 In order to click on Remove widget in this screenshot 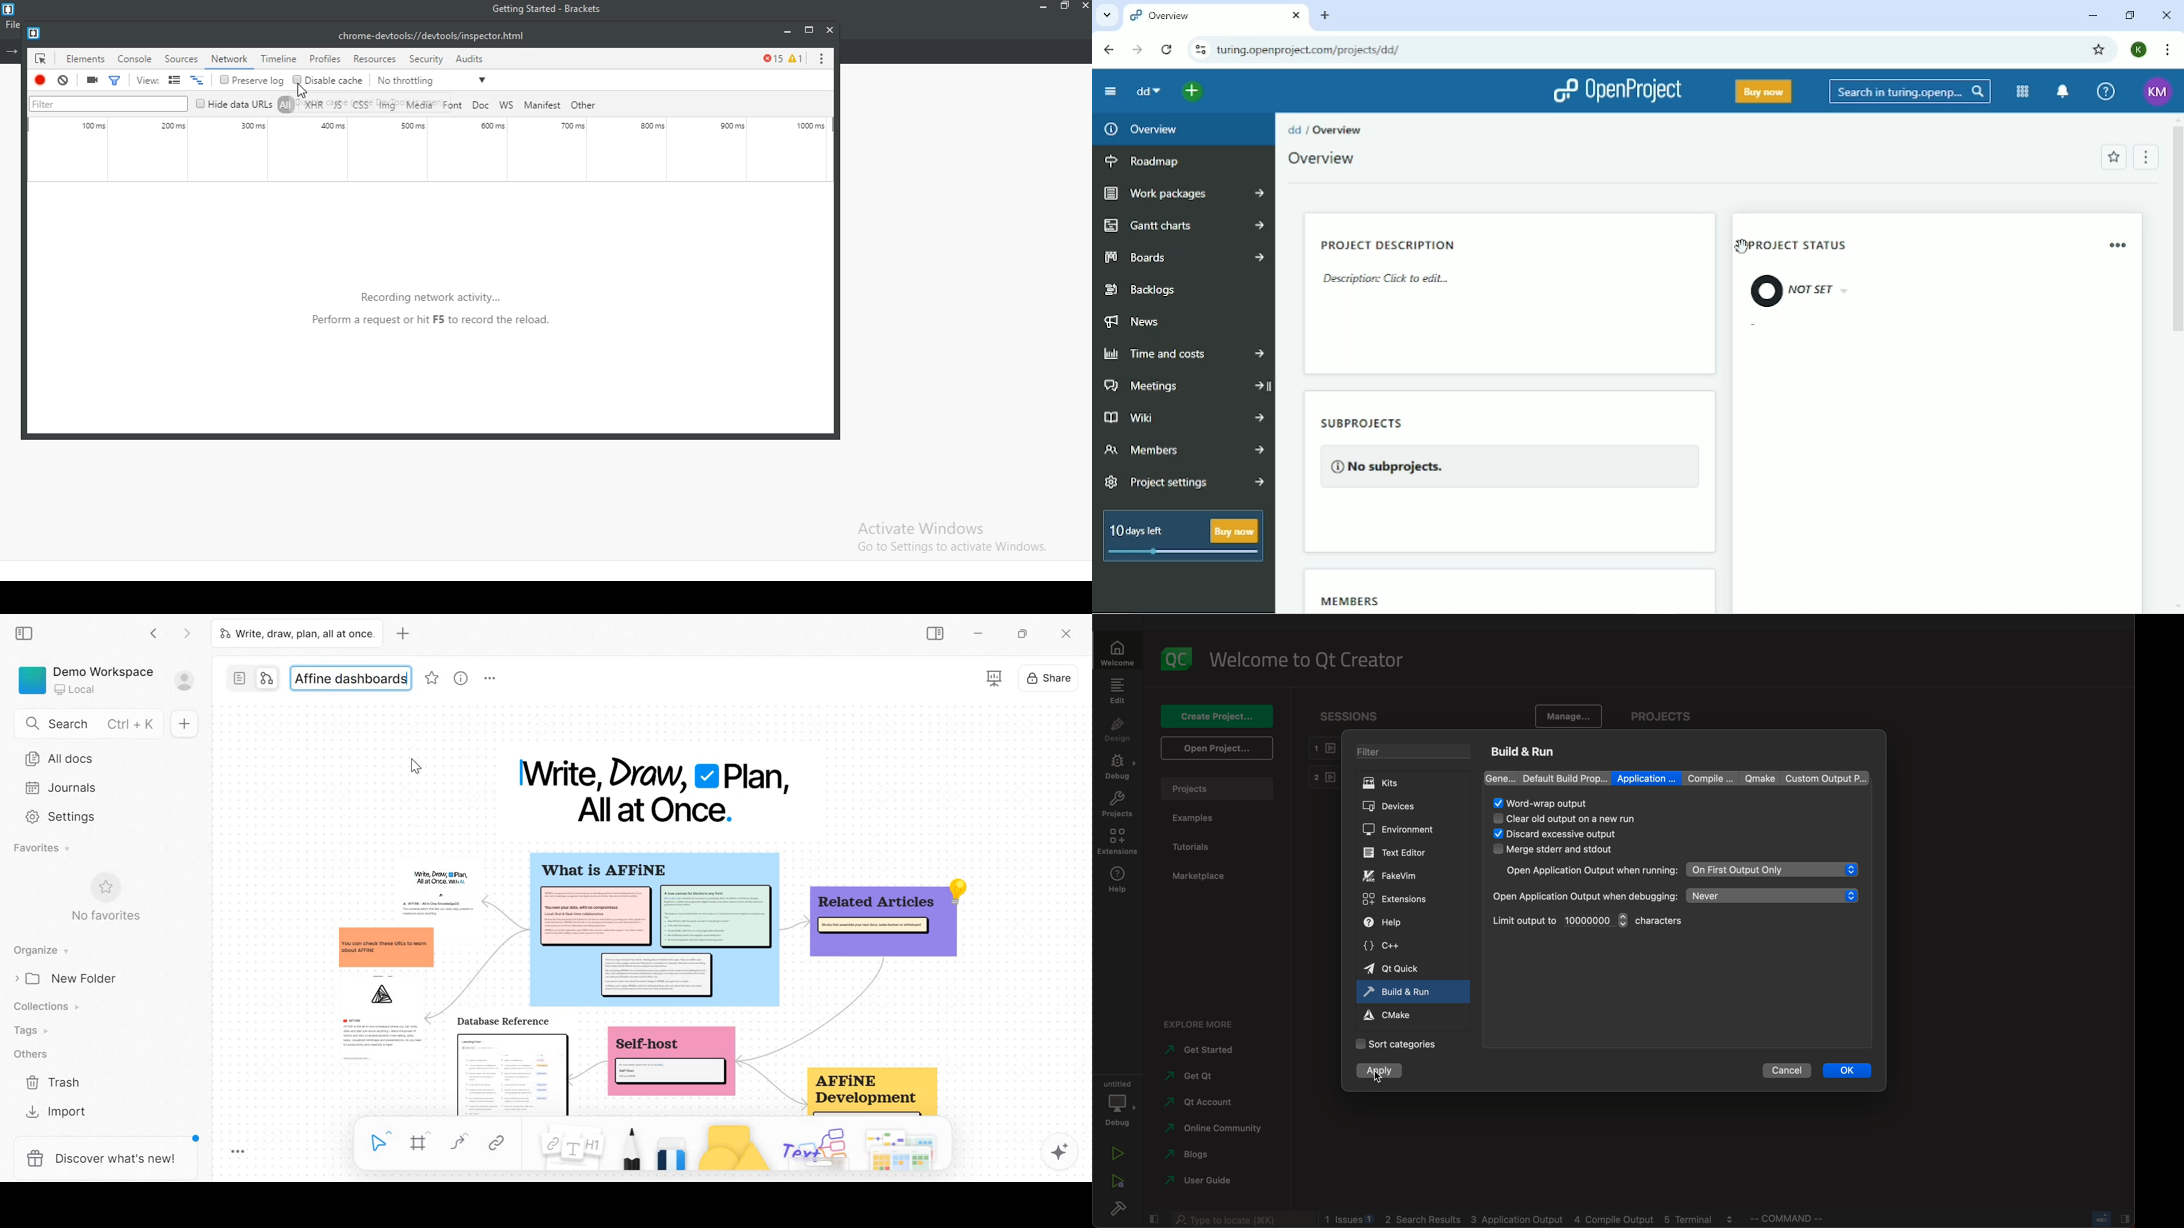, I will do `click(2120, 245)`.